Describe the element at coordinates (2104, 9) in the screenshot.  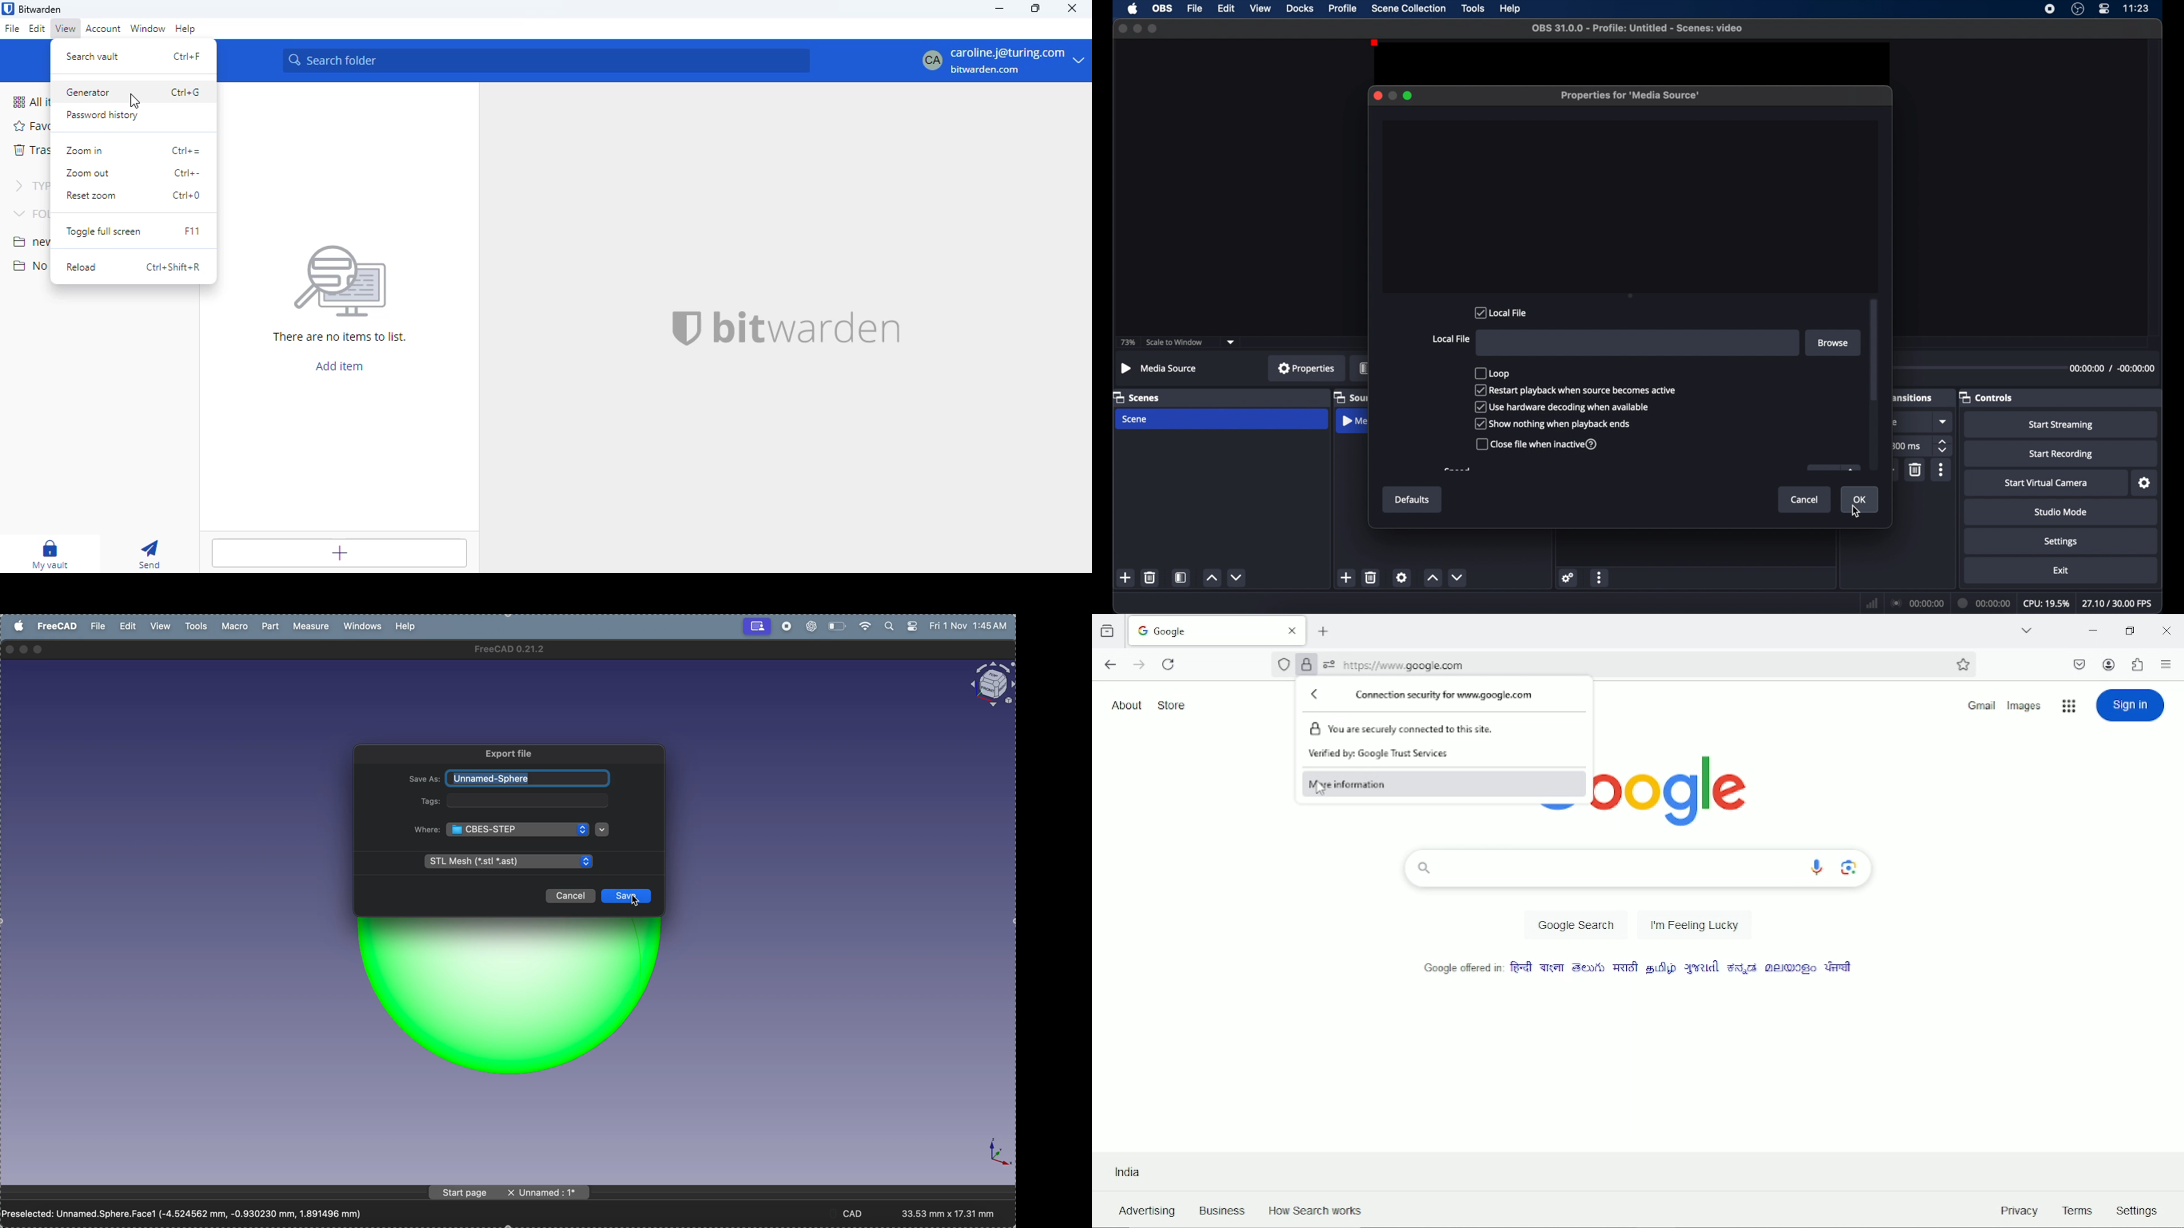
I see `control center` at that location.